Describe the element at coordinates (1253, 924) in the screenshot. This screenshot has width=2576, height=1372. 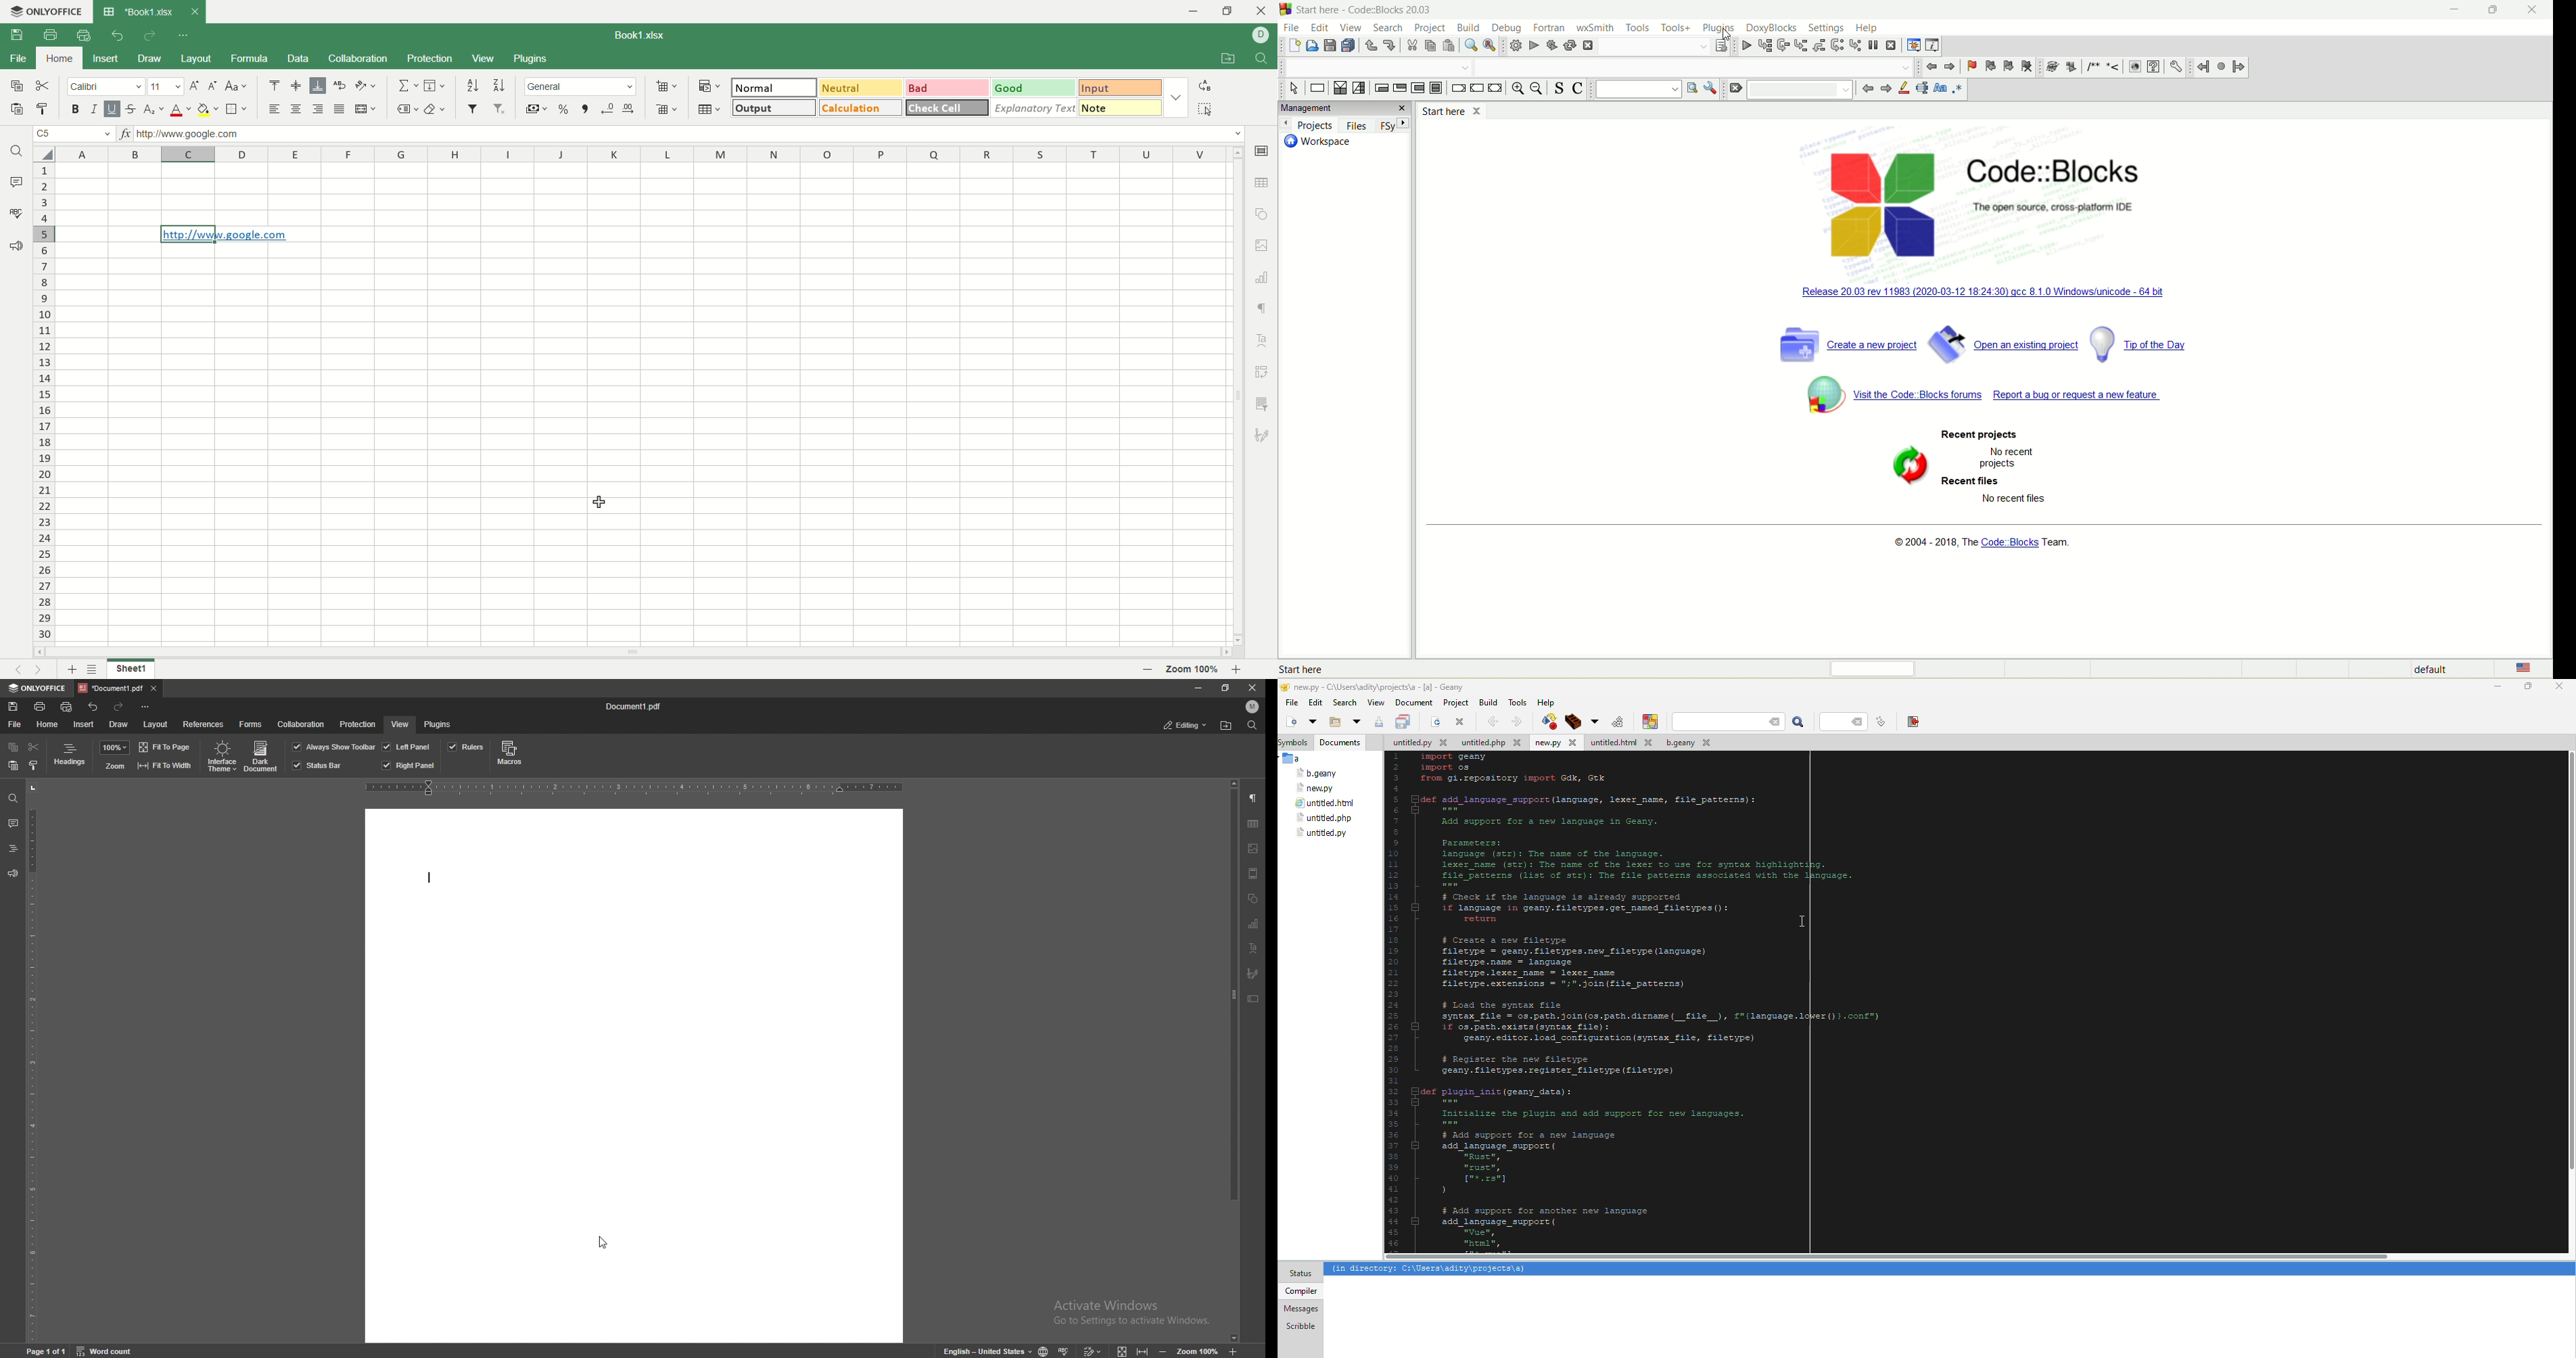
I see `chart` at that location.